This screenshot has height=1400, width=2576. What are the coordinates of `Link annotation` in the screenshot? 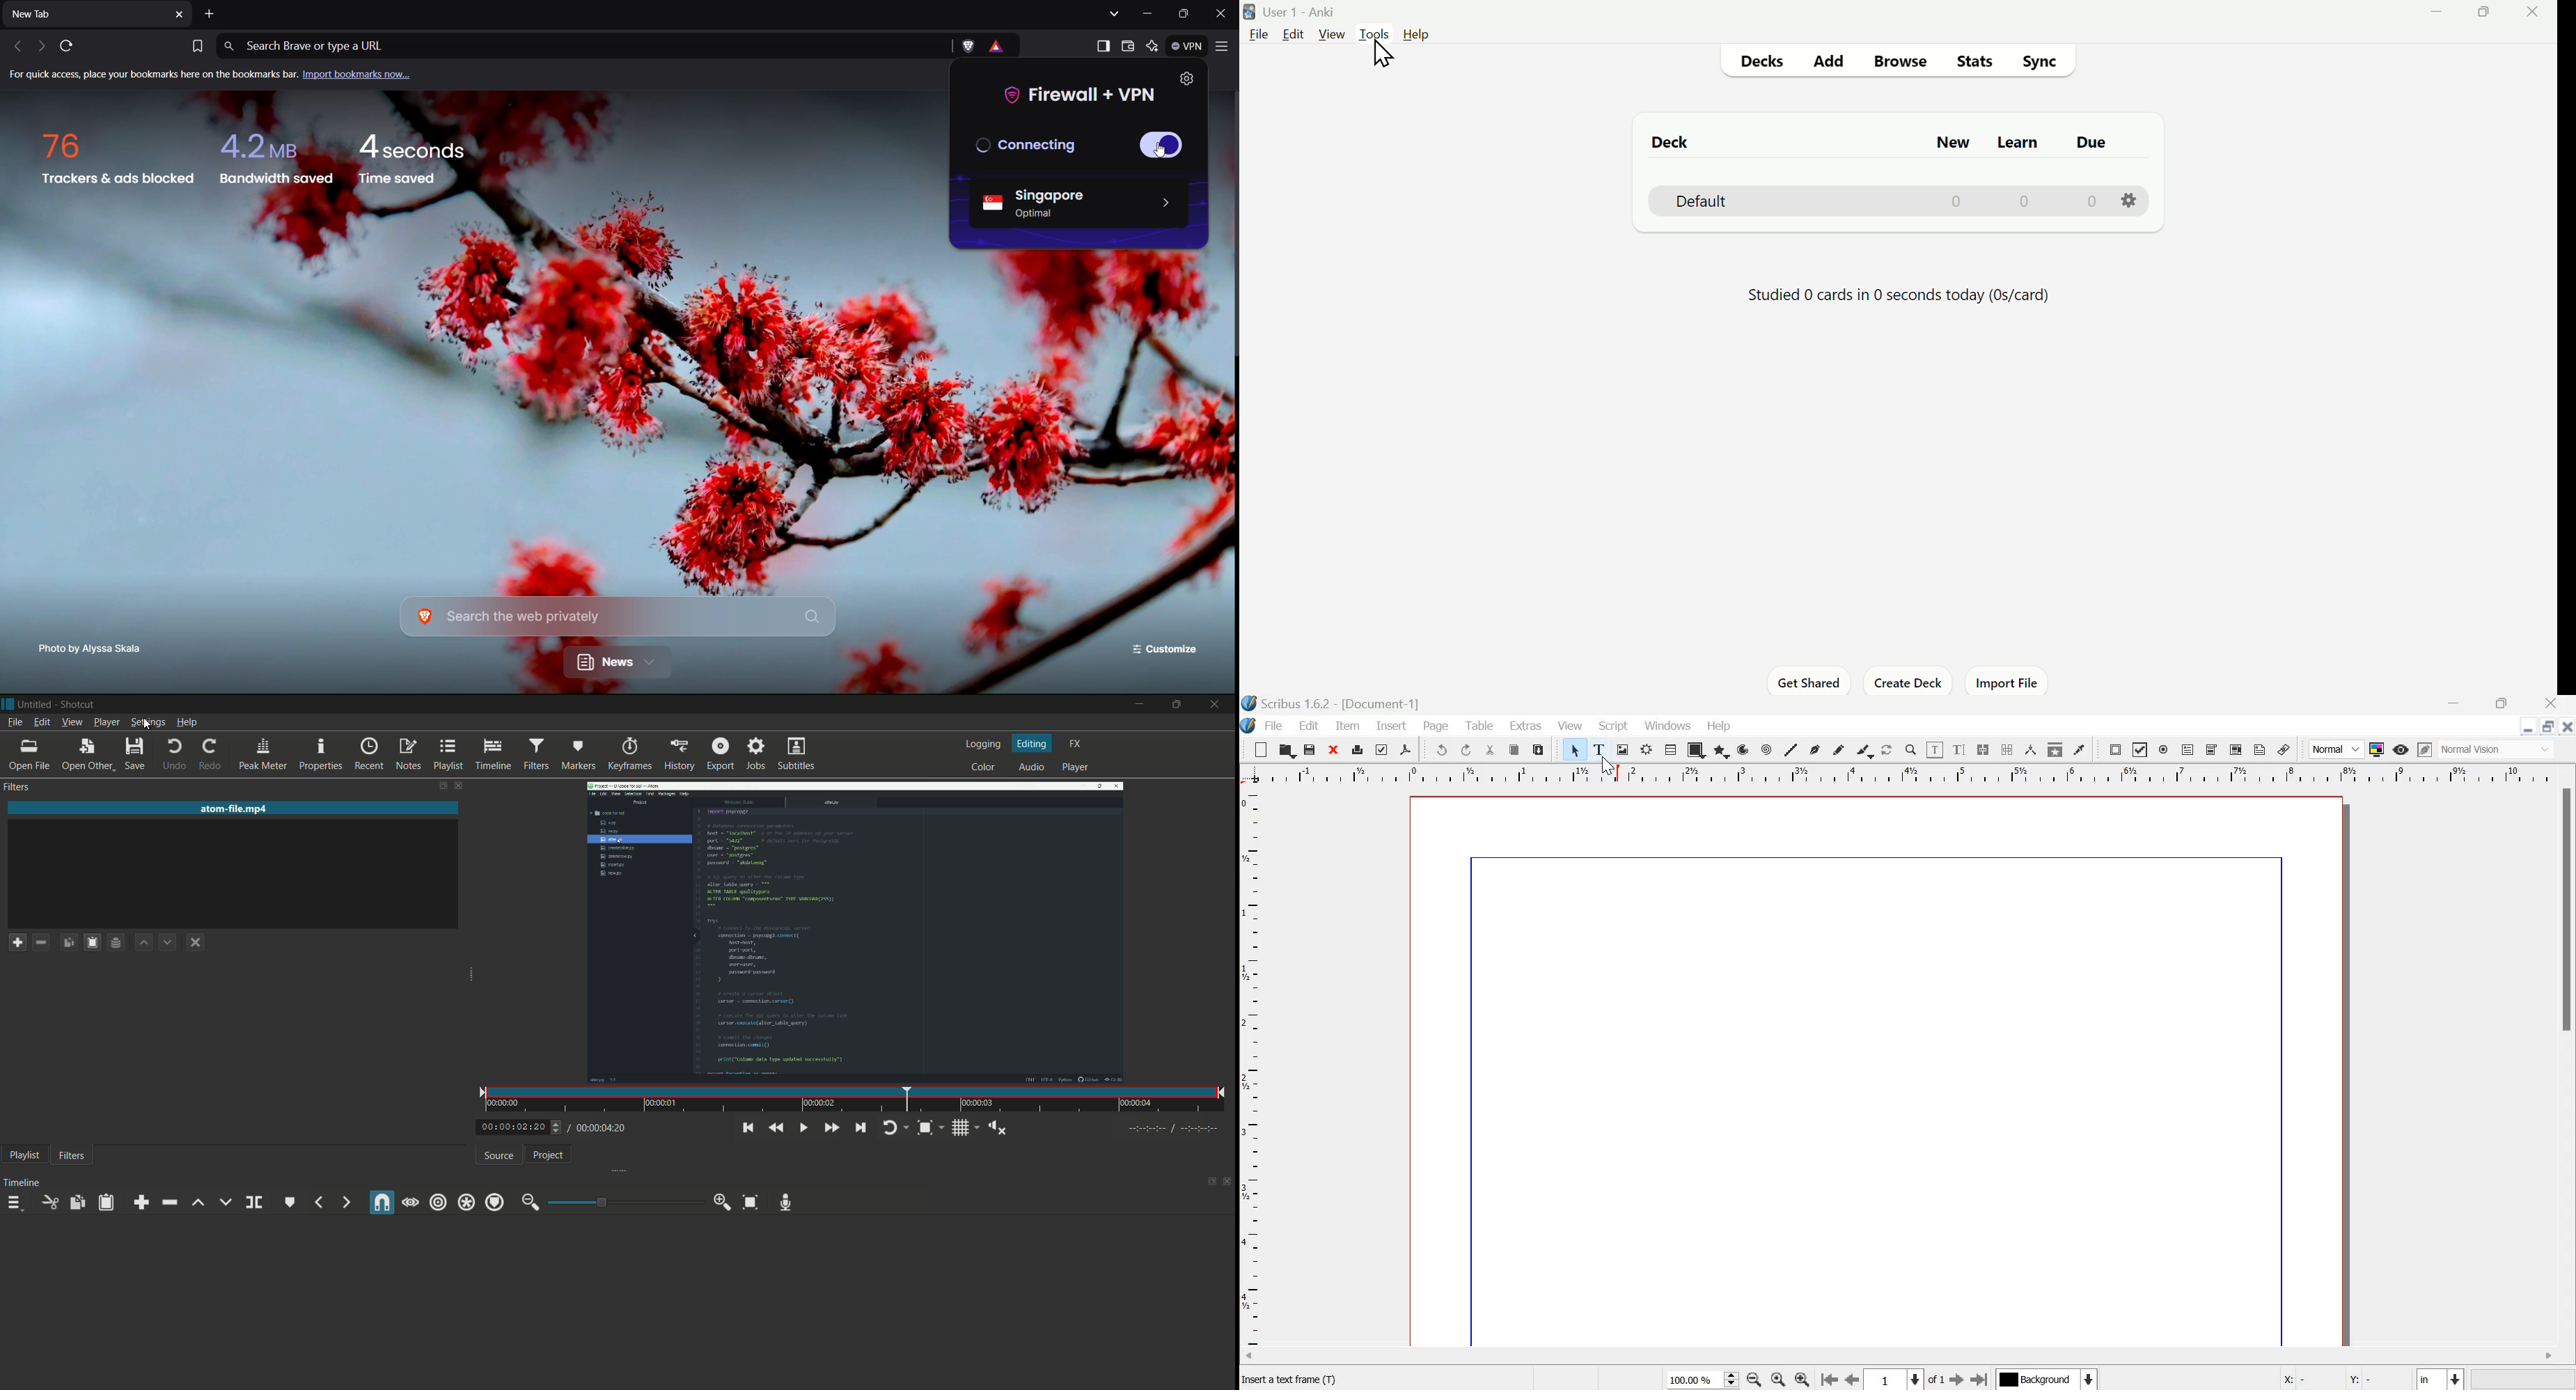 It's located at (2284, 749).